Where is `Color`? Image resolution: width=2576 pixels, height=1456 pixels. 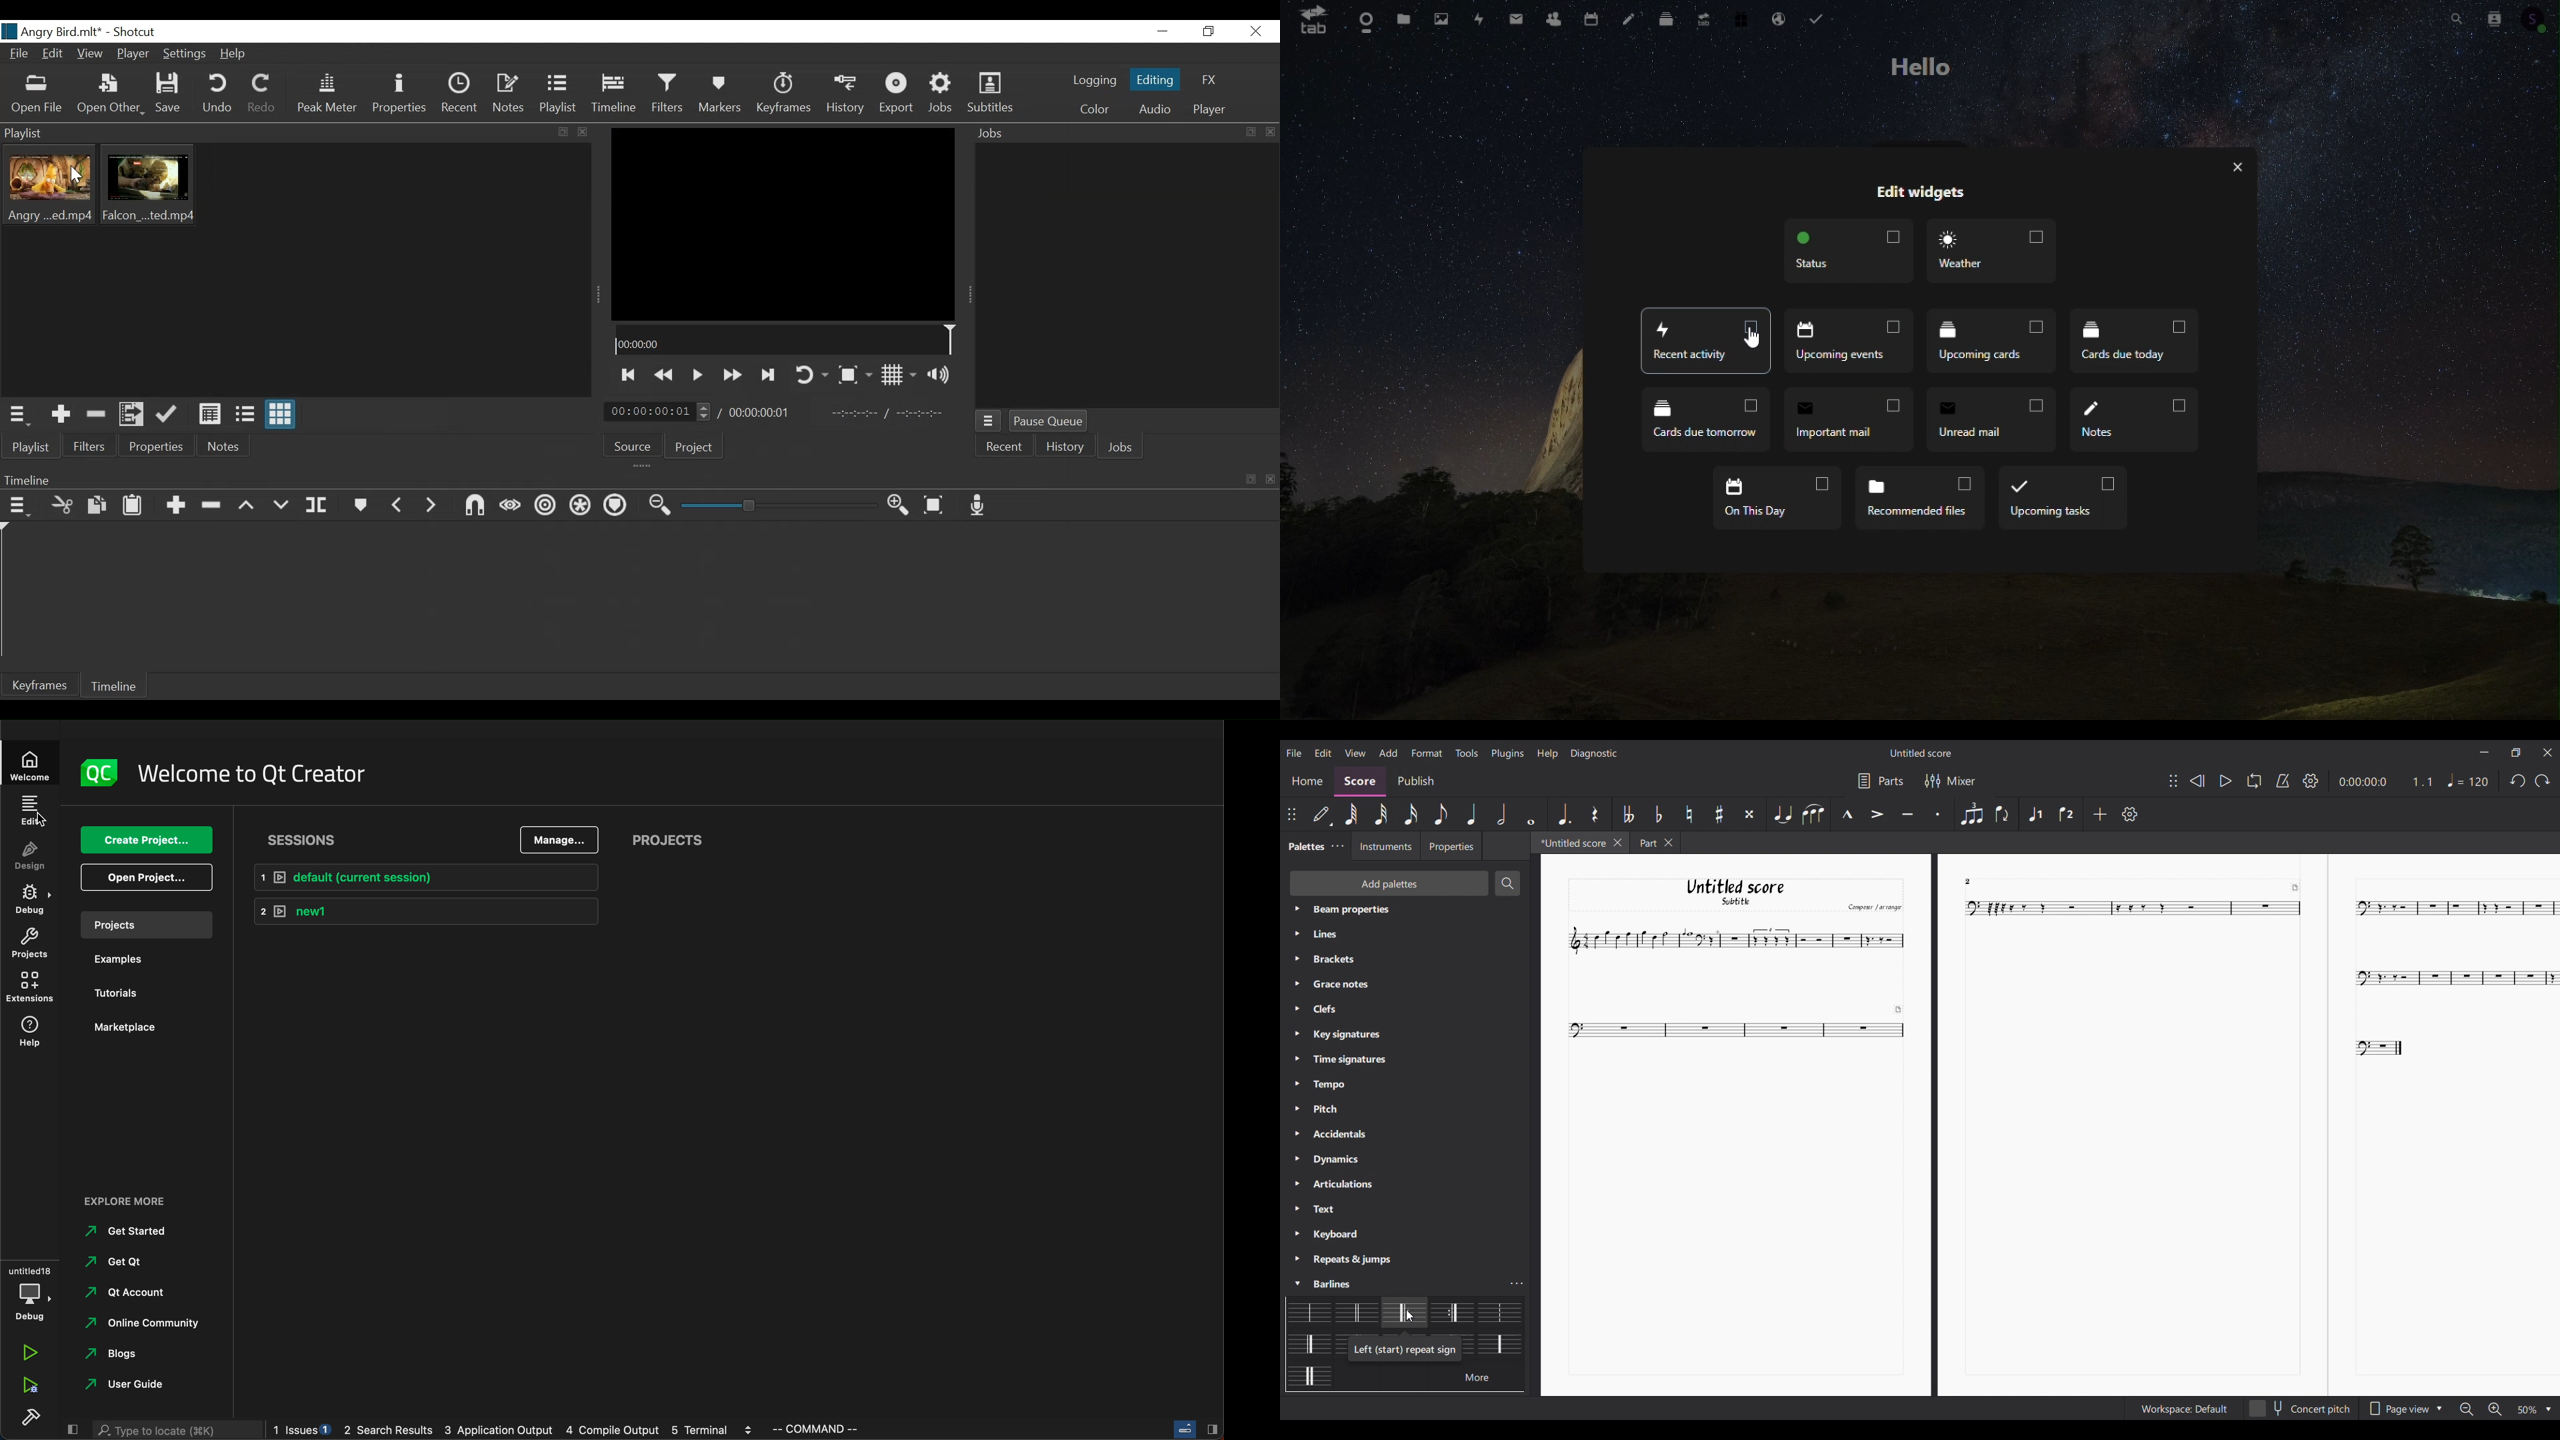
Color is located at coordinates (1095, 110).